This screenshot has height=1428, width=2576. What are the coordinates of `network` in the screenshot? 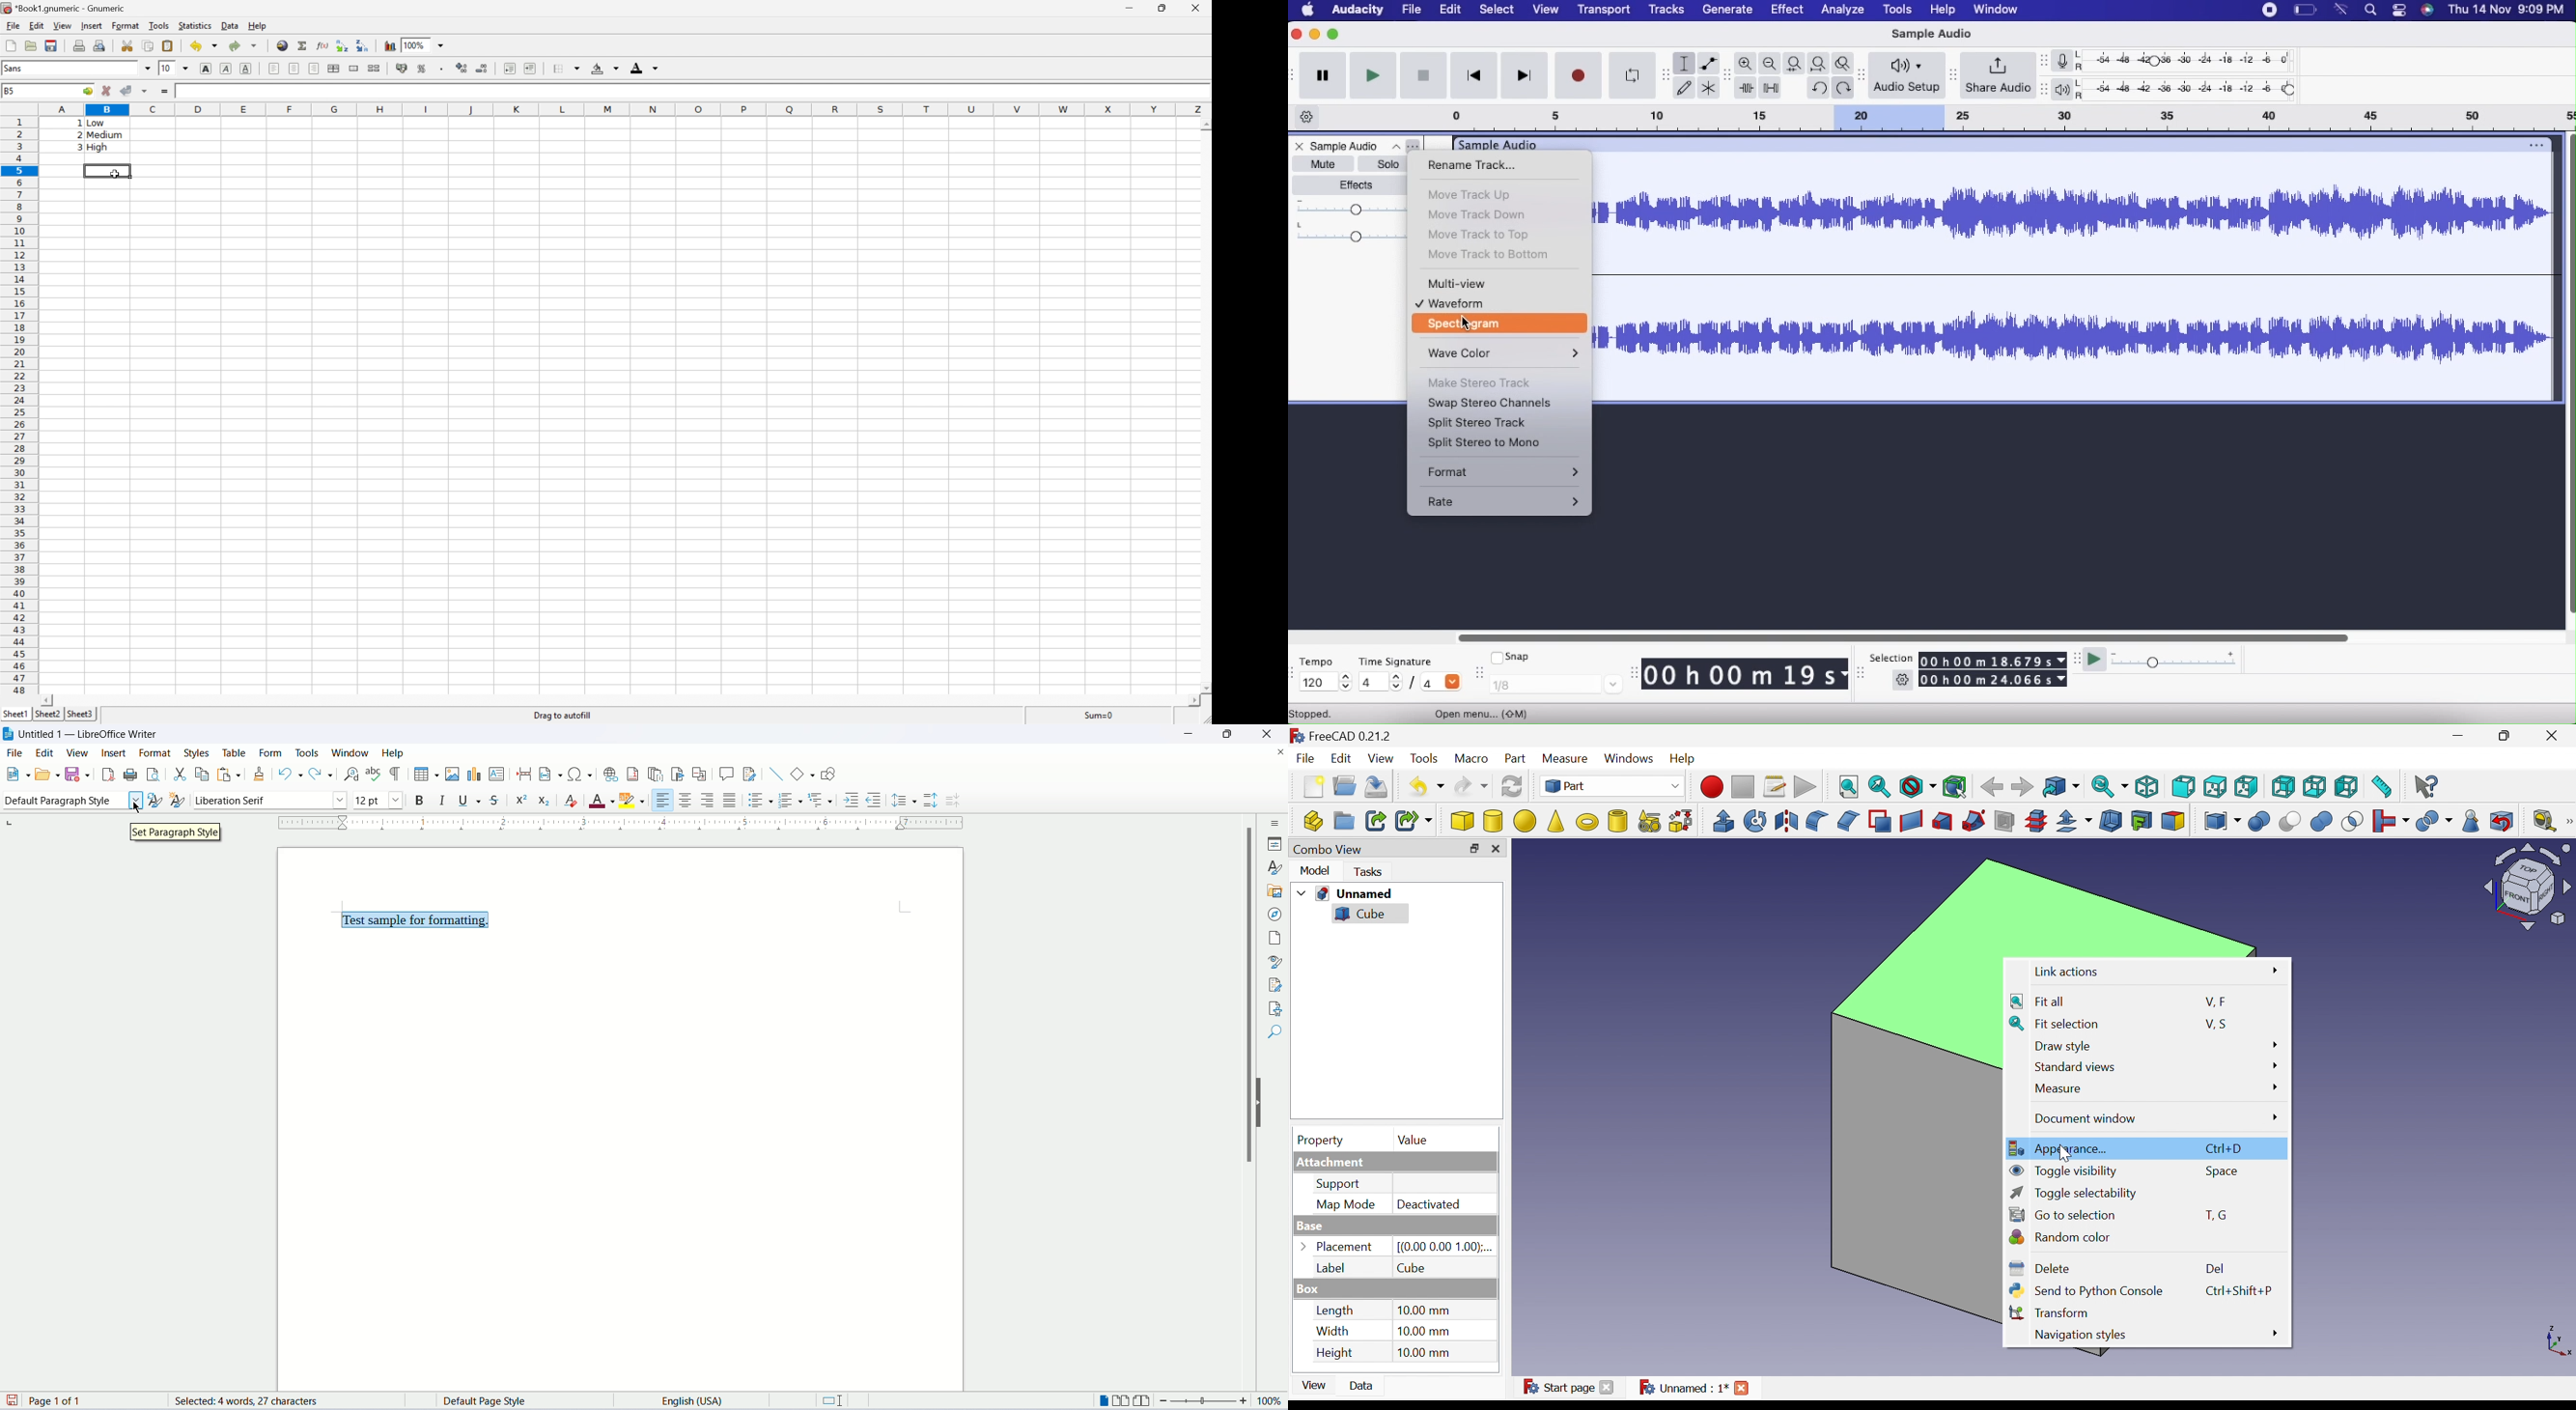 It's located at (2340, 11).